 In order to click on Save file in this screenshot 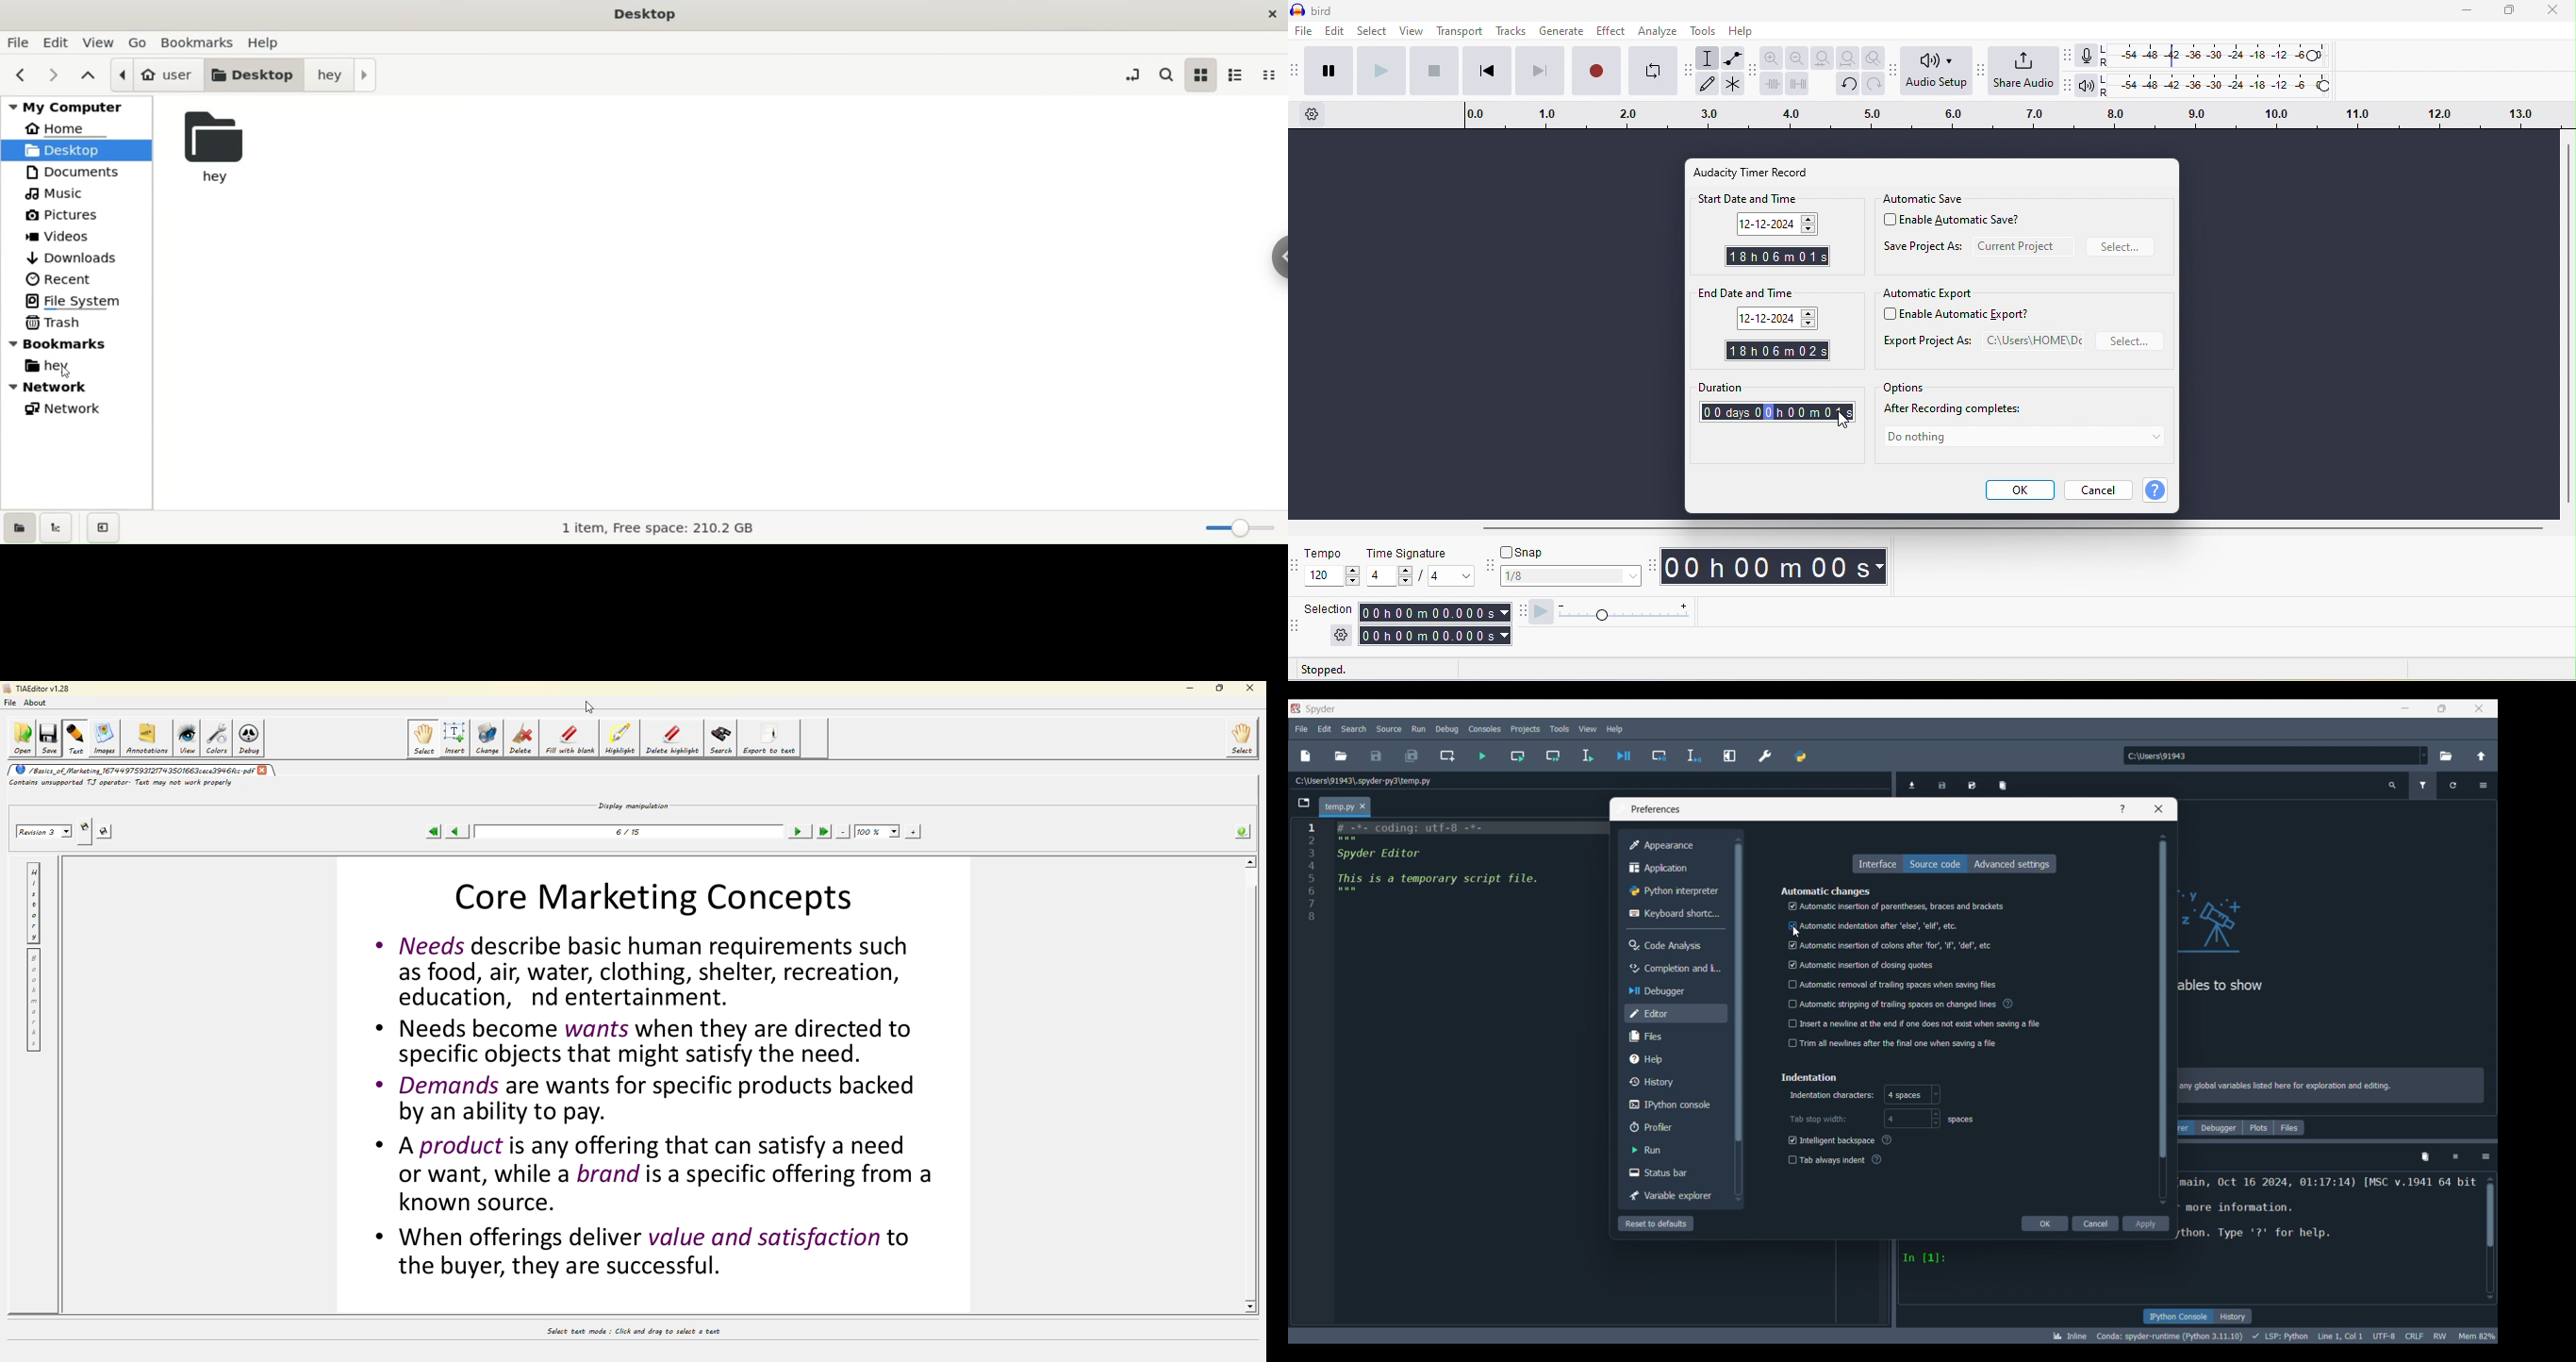, I will do `click(1376, 756)`.